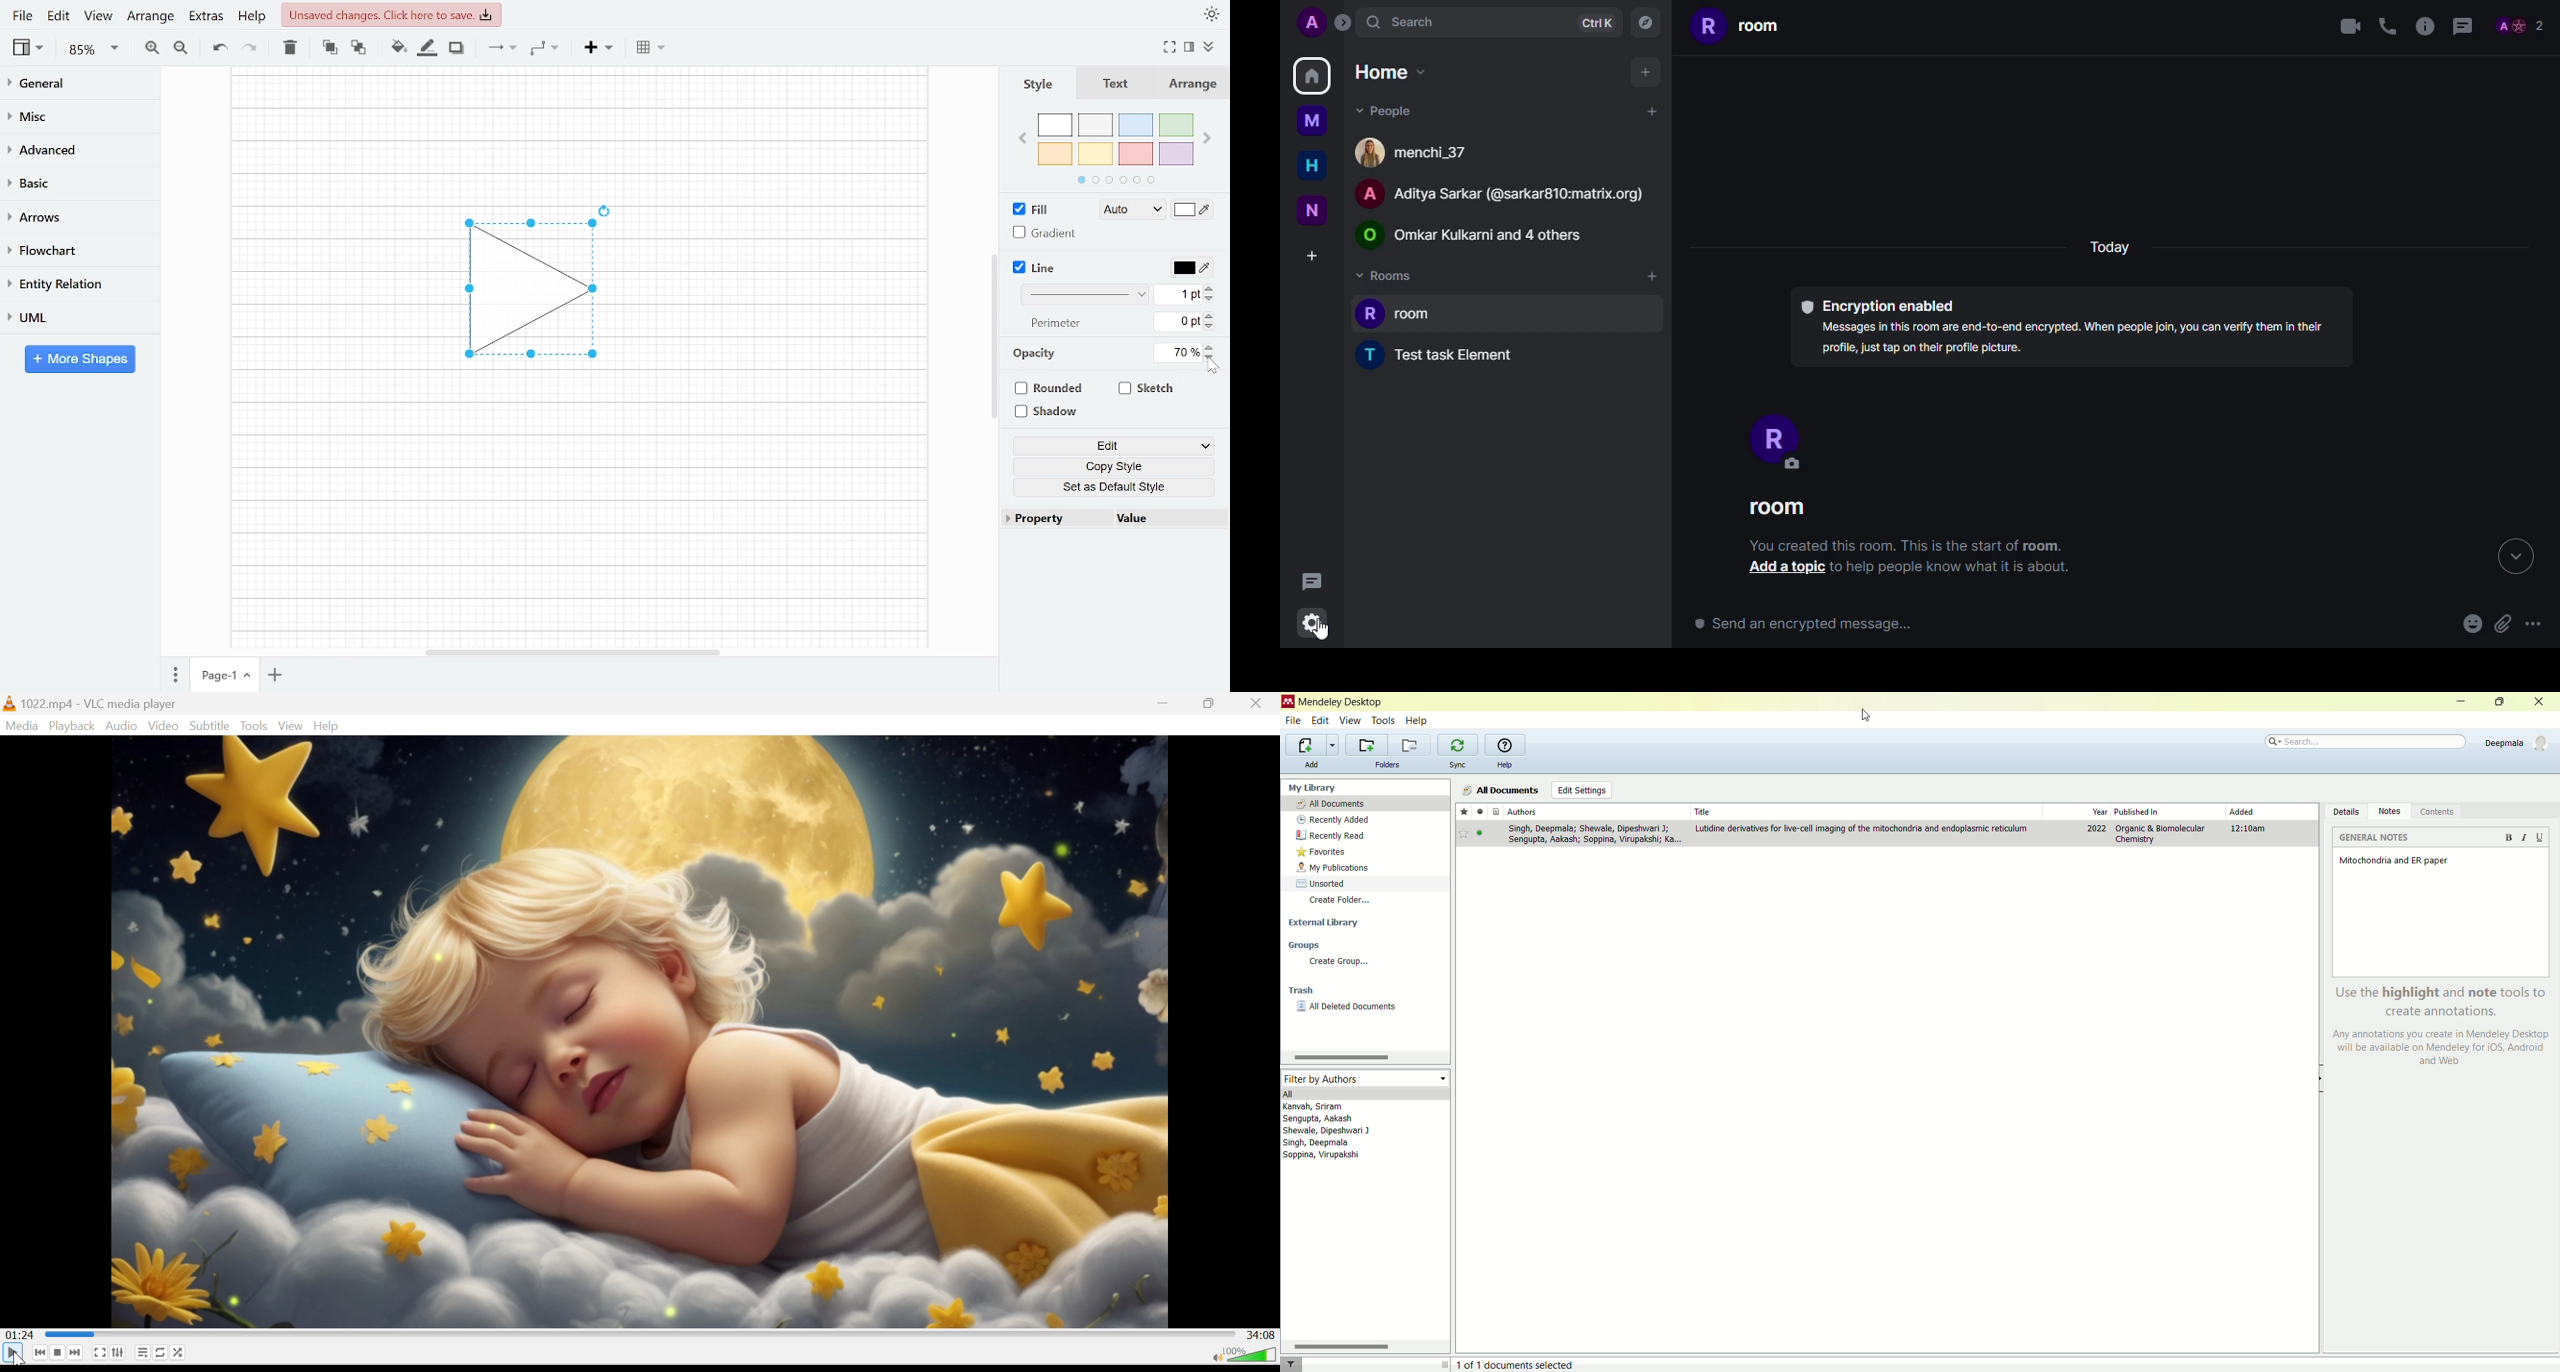 This screenshot has width=2576, height=1372. I want to click on white, so click(1055, 126).